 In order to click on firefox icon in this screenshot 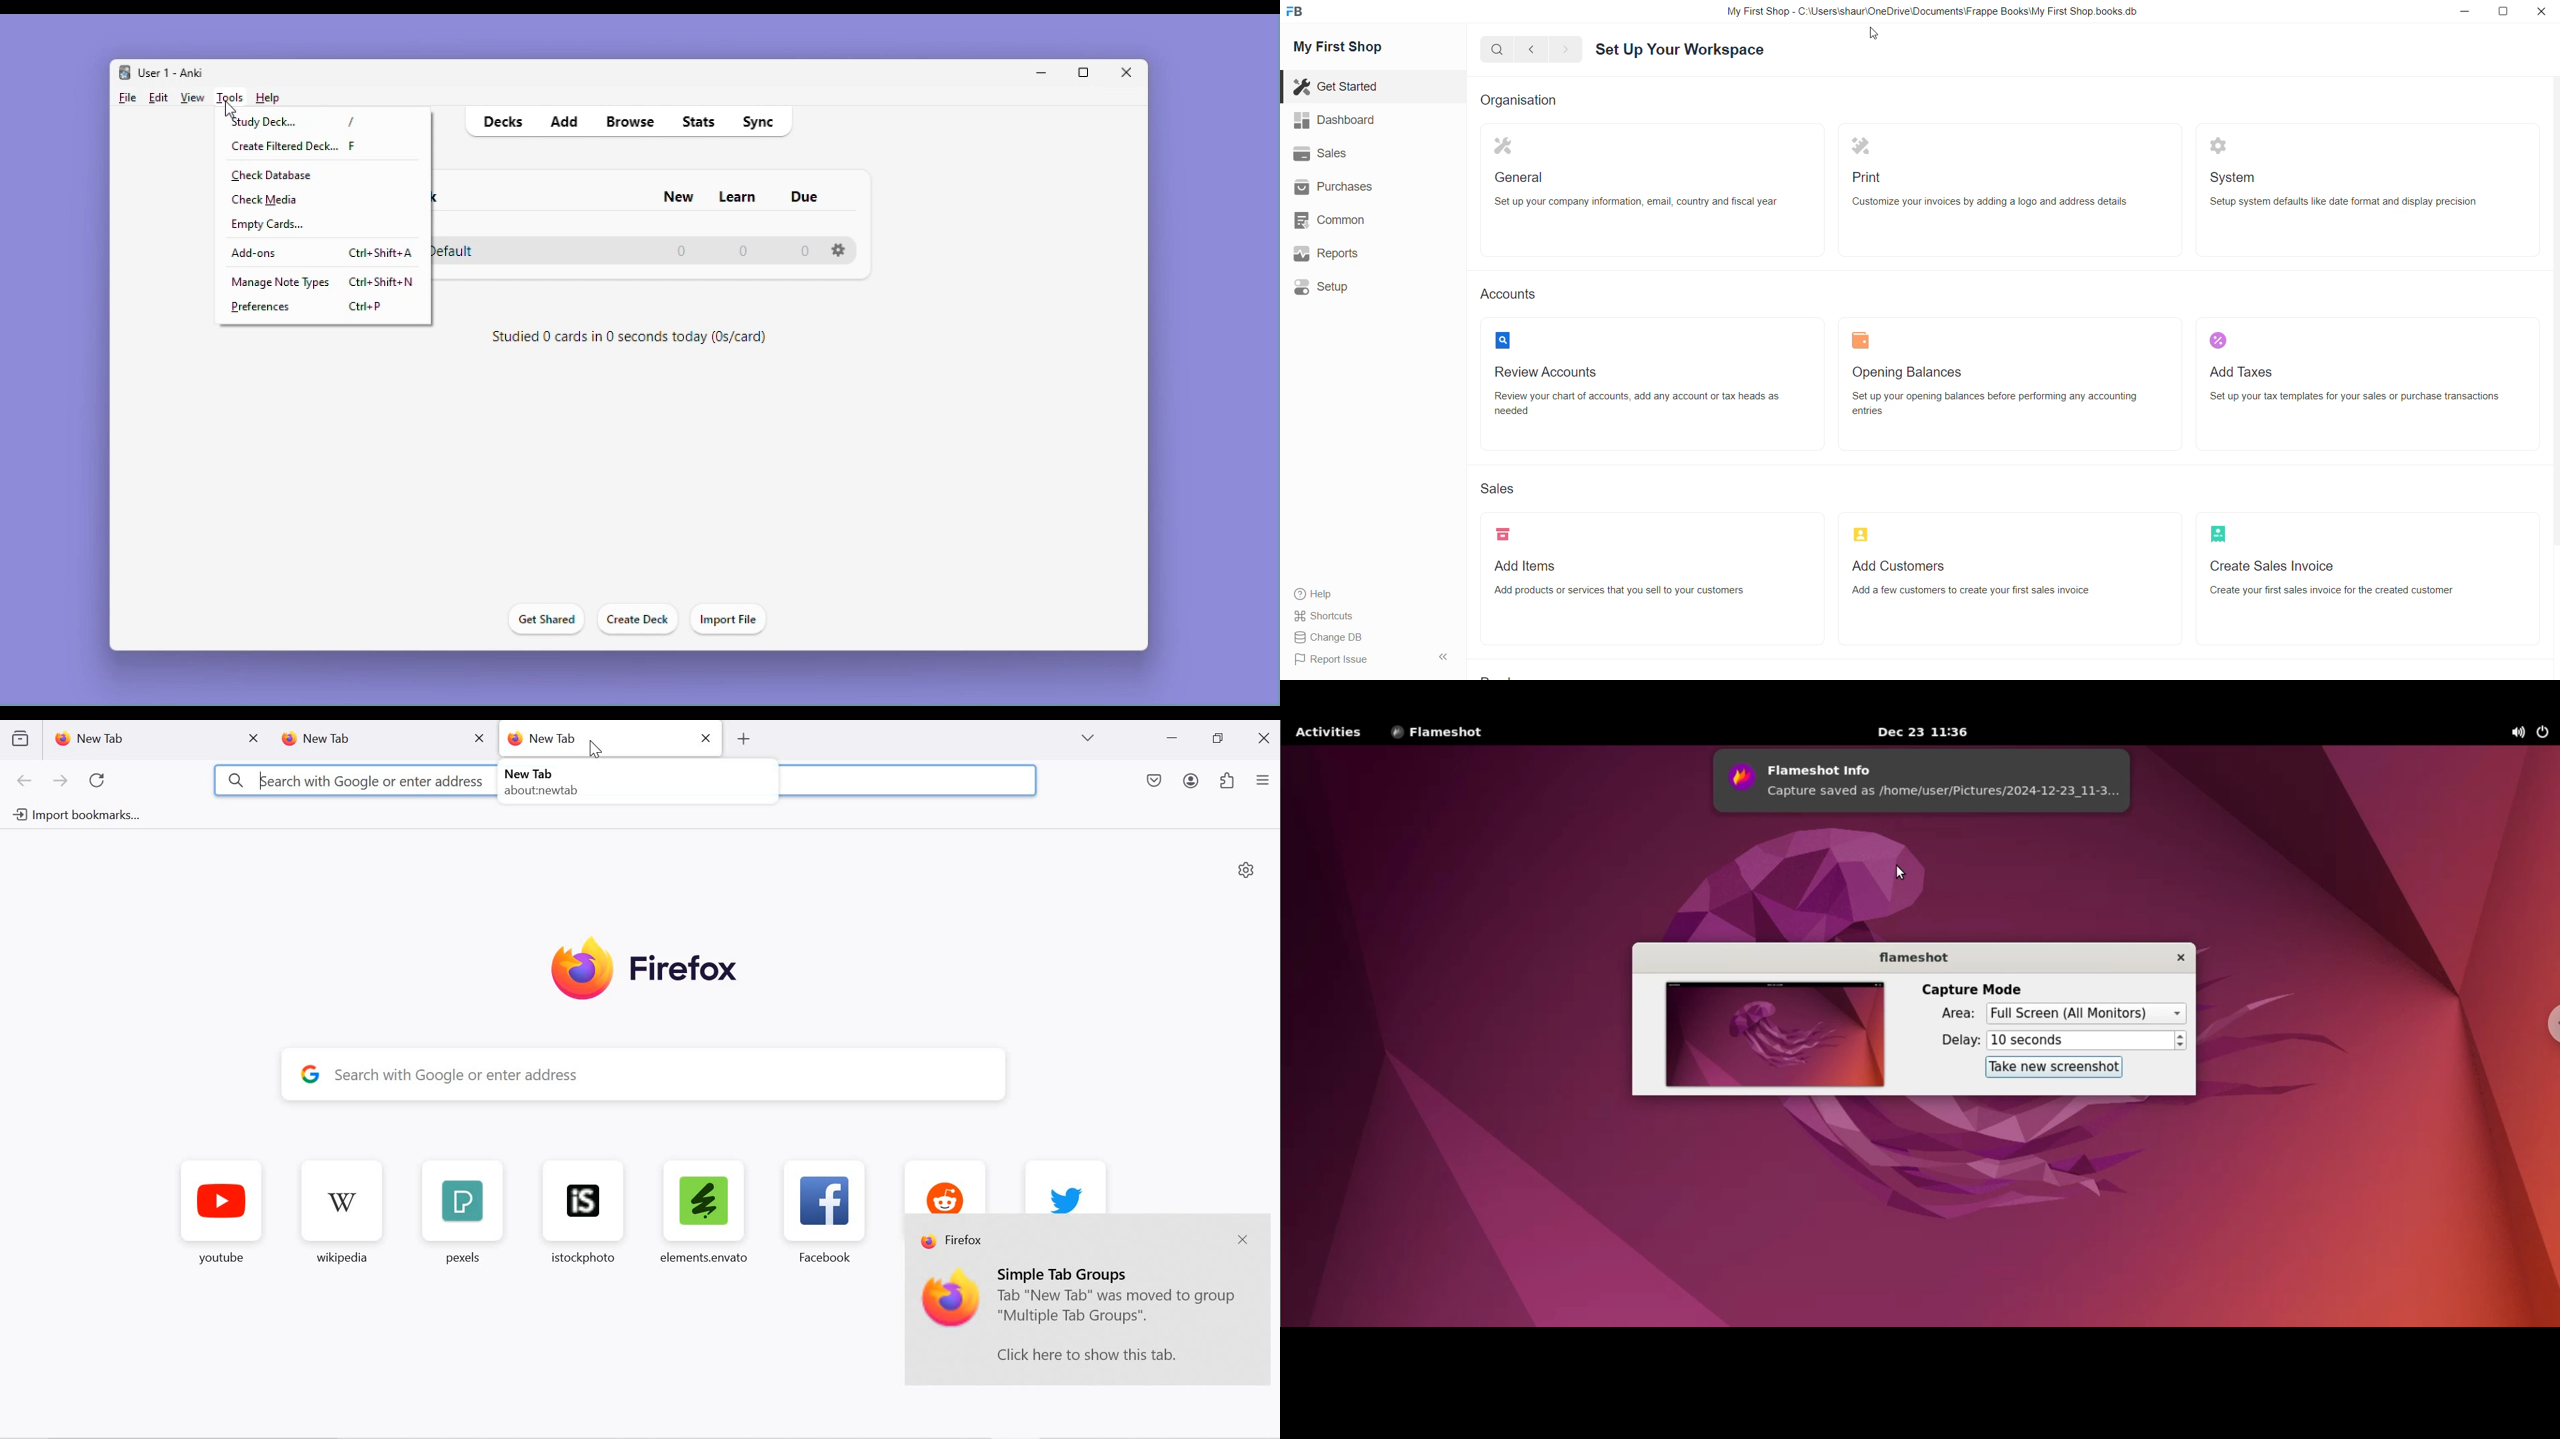, I will do `click(952, 1300)`.